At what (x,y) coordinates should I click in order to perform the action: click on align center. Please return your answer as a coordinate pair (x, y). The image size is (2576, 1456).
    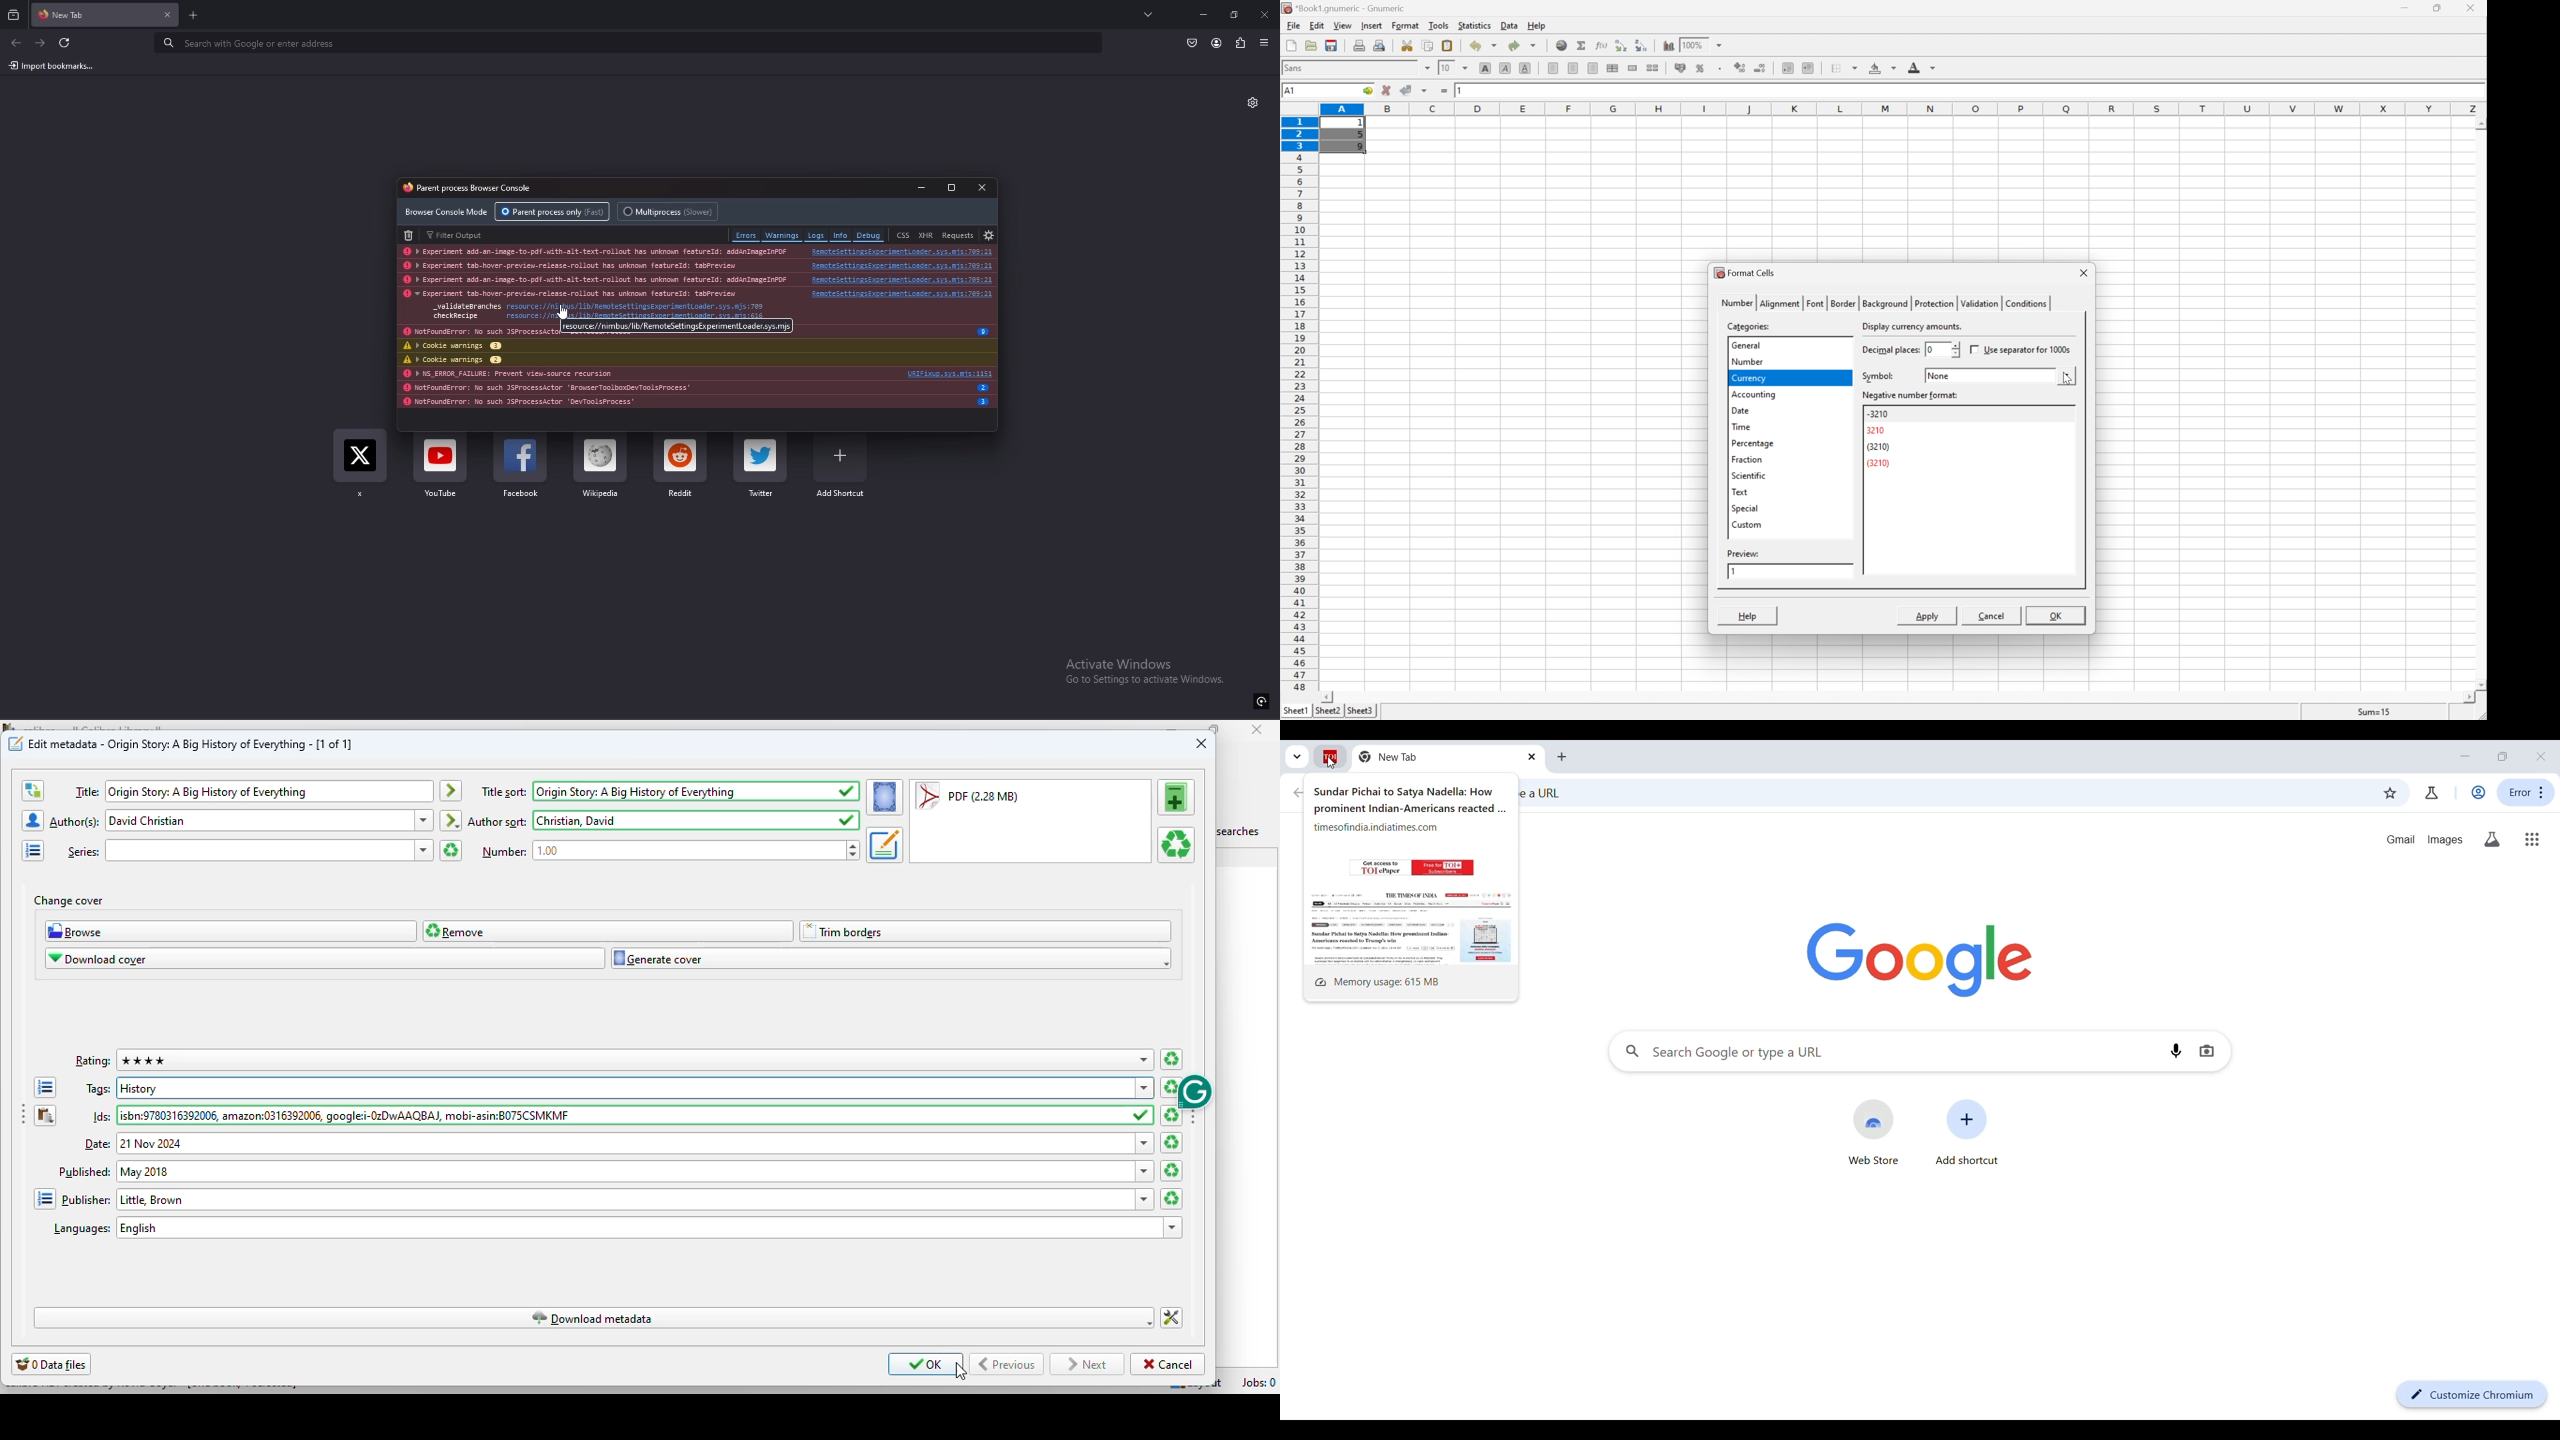
    Looking at the image, I should click on (1574, 67).